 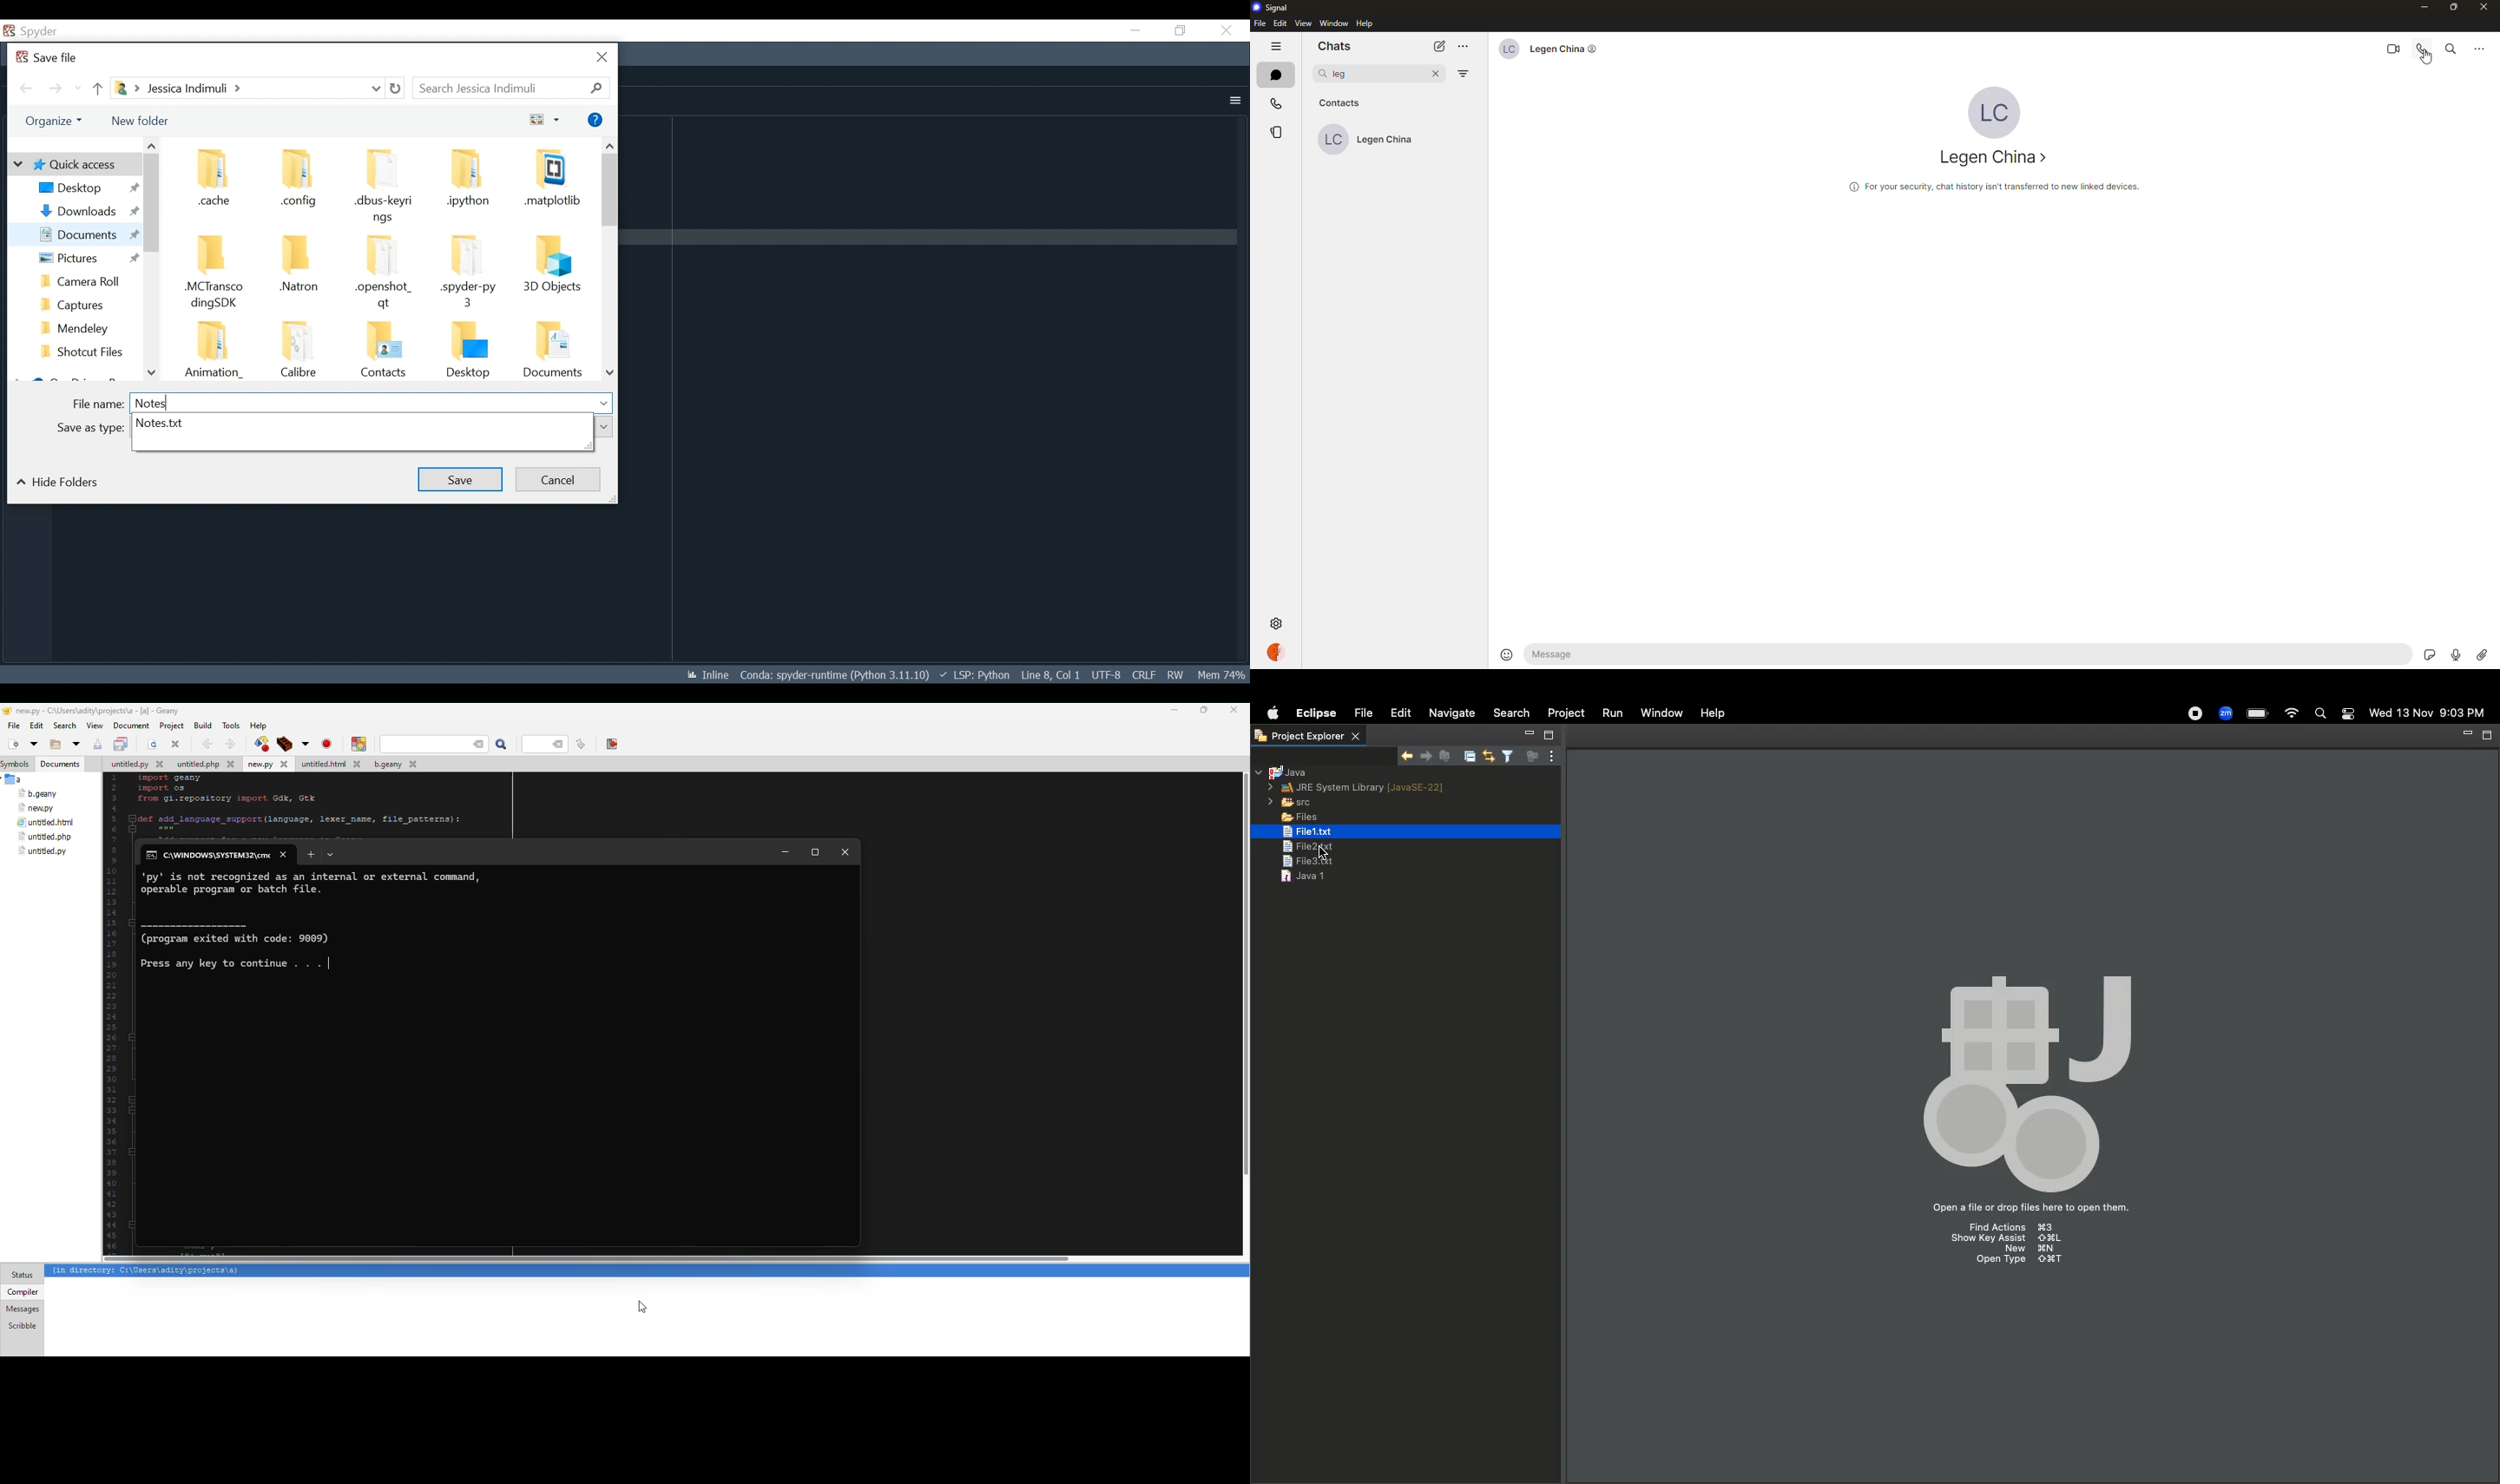 What do you see at coordinates (383, 187) in the screenshot?
I see `Folder` at bounding box center [383, 187].